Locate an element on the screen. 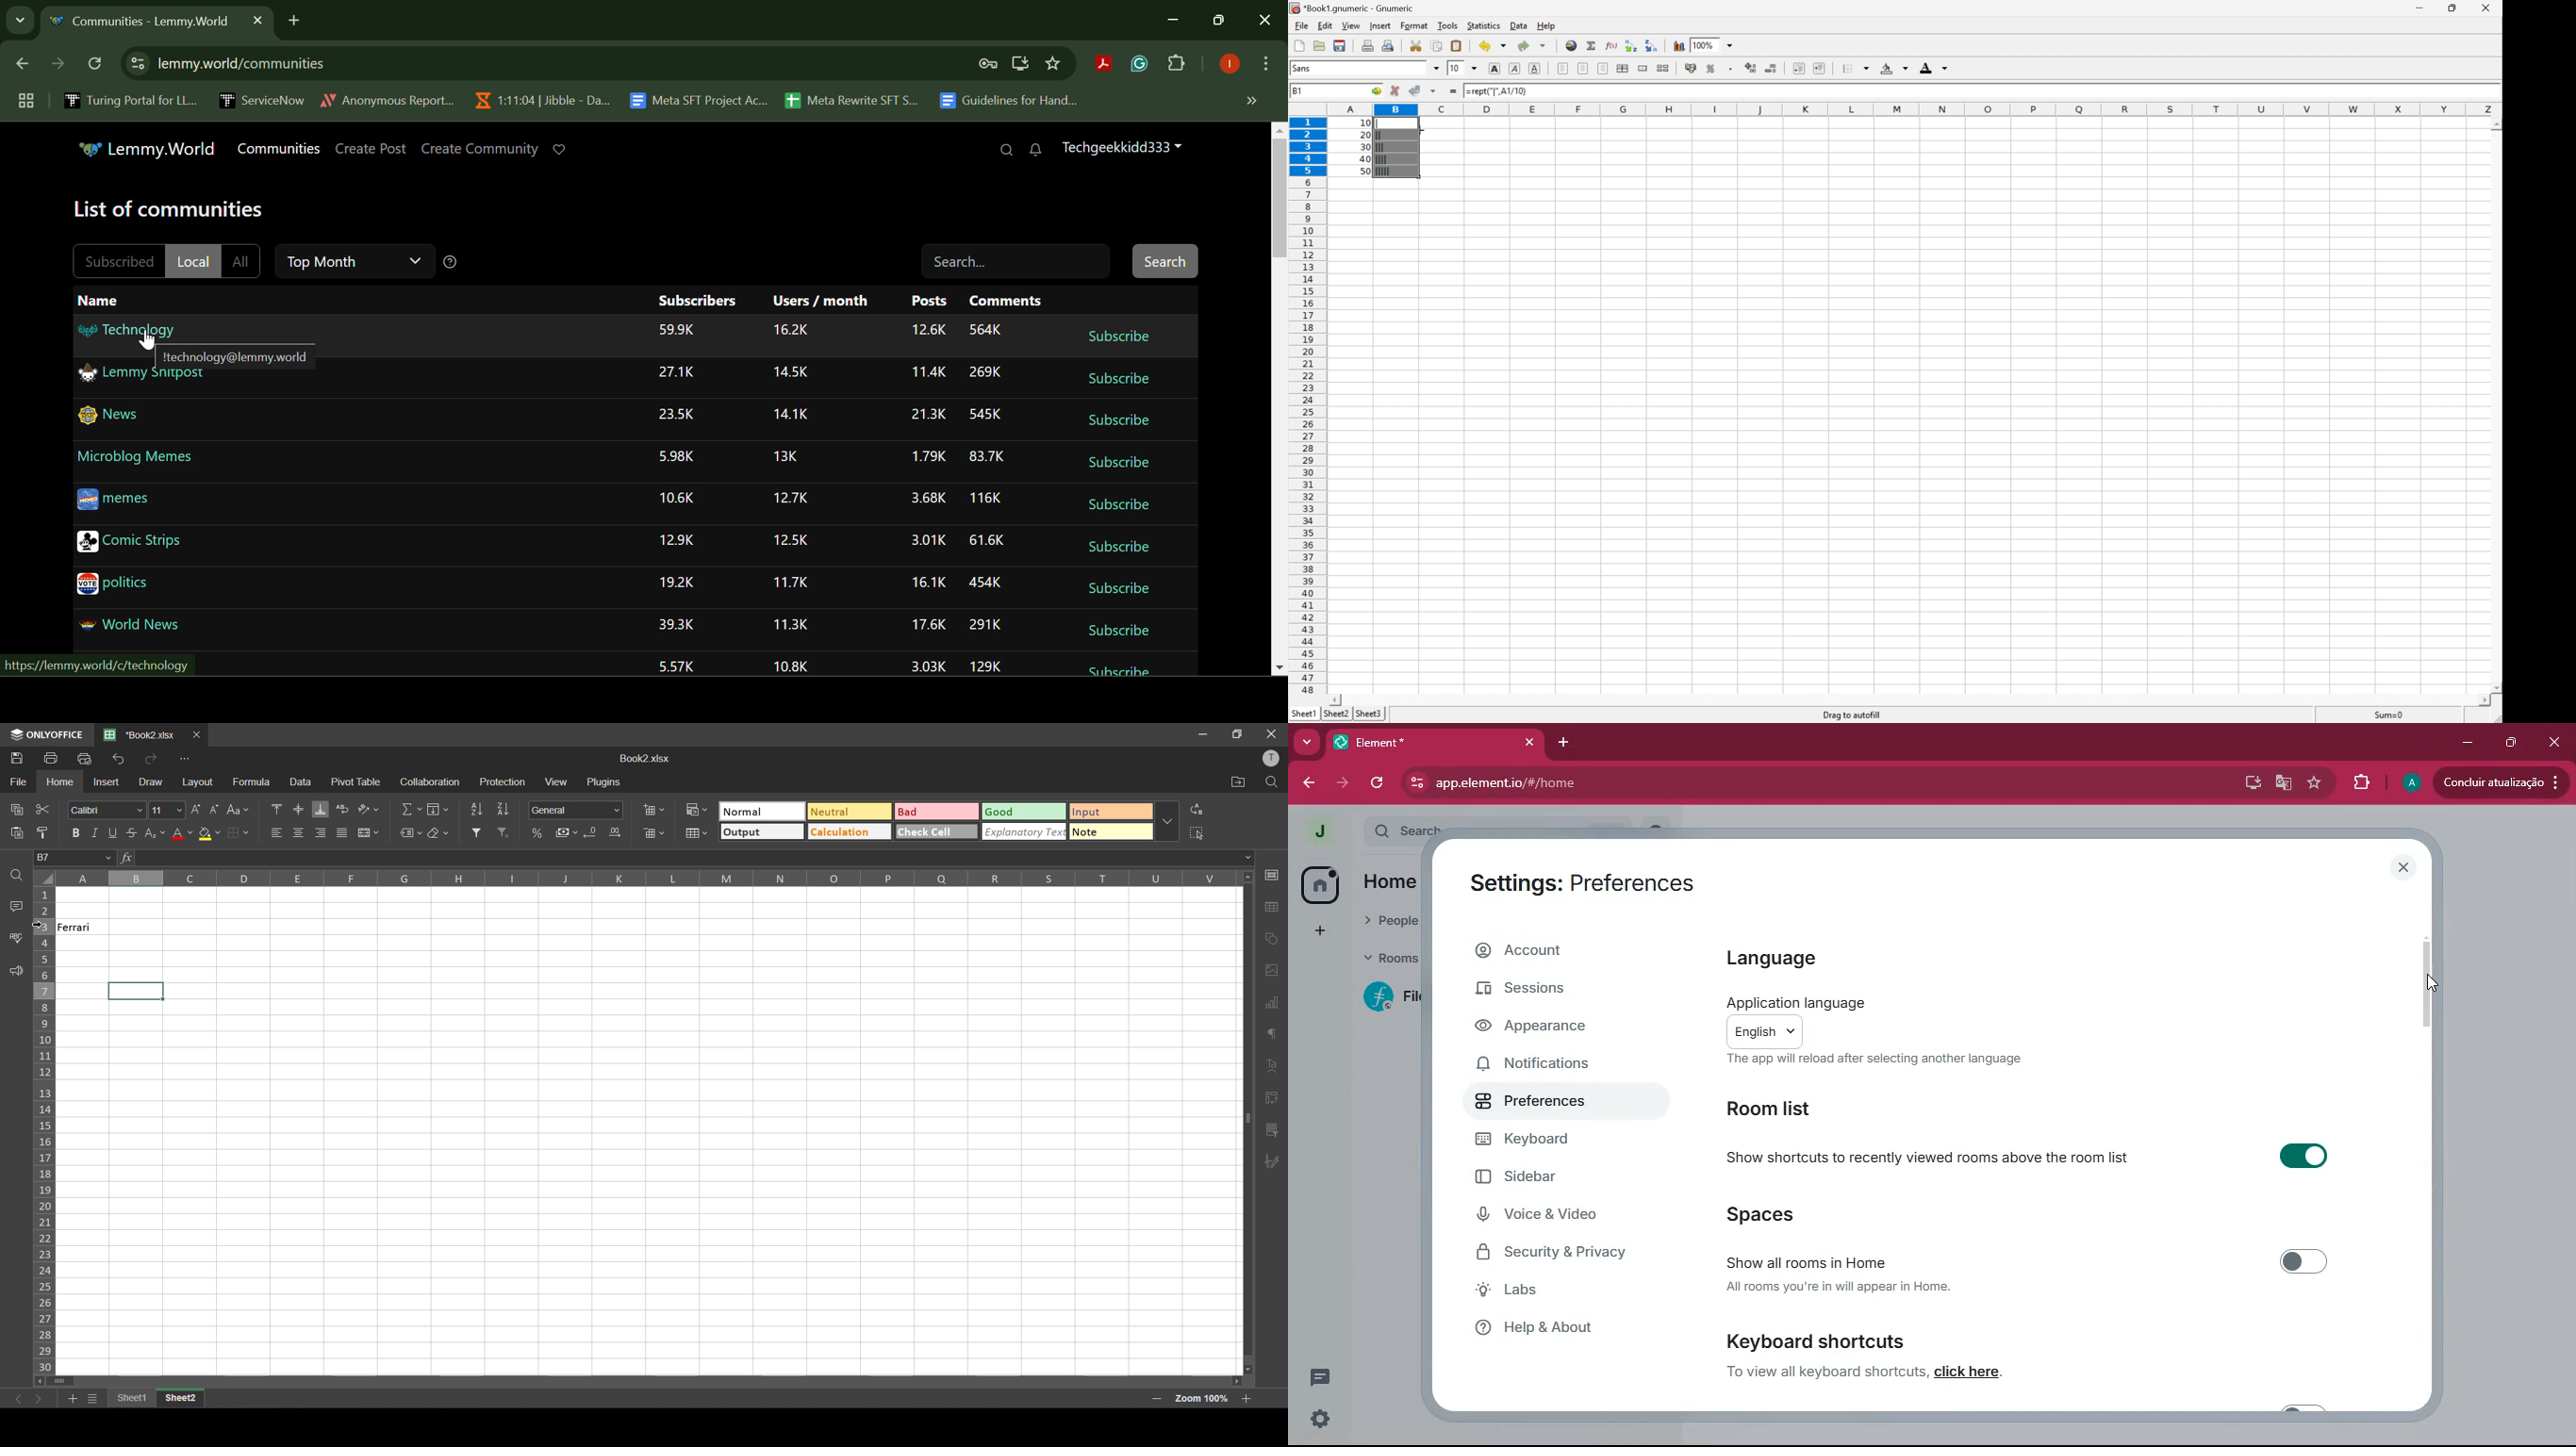  Print current file is located at coordinates (1368, 46).